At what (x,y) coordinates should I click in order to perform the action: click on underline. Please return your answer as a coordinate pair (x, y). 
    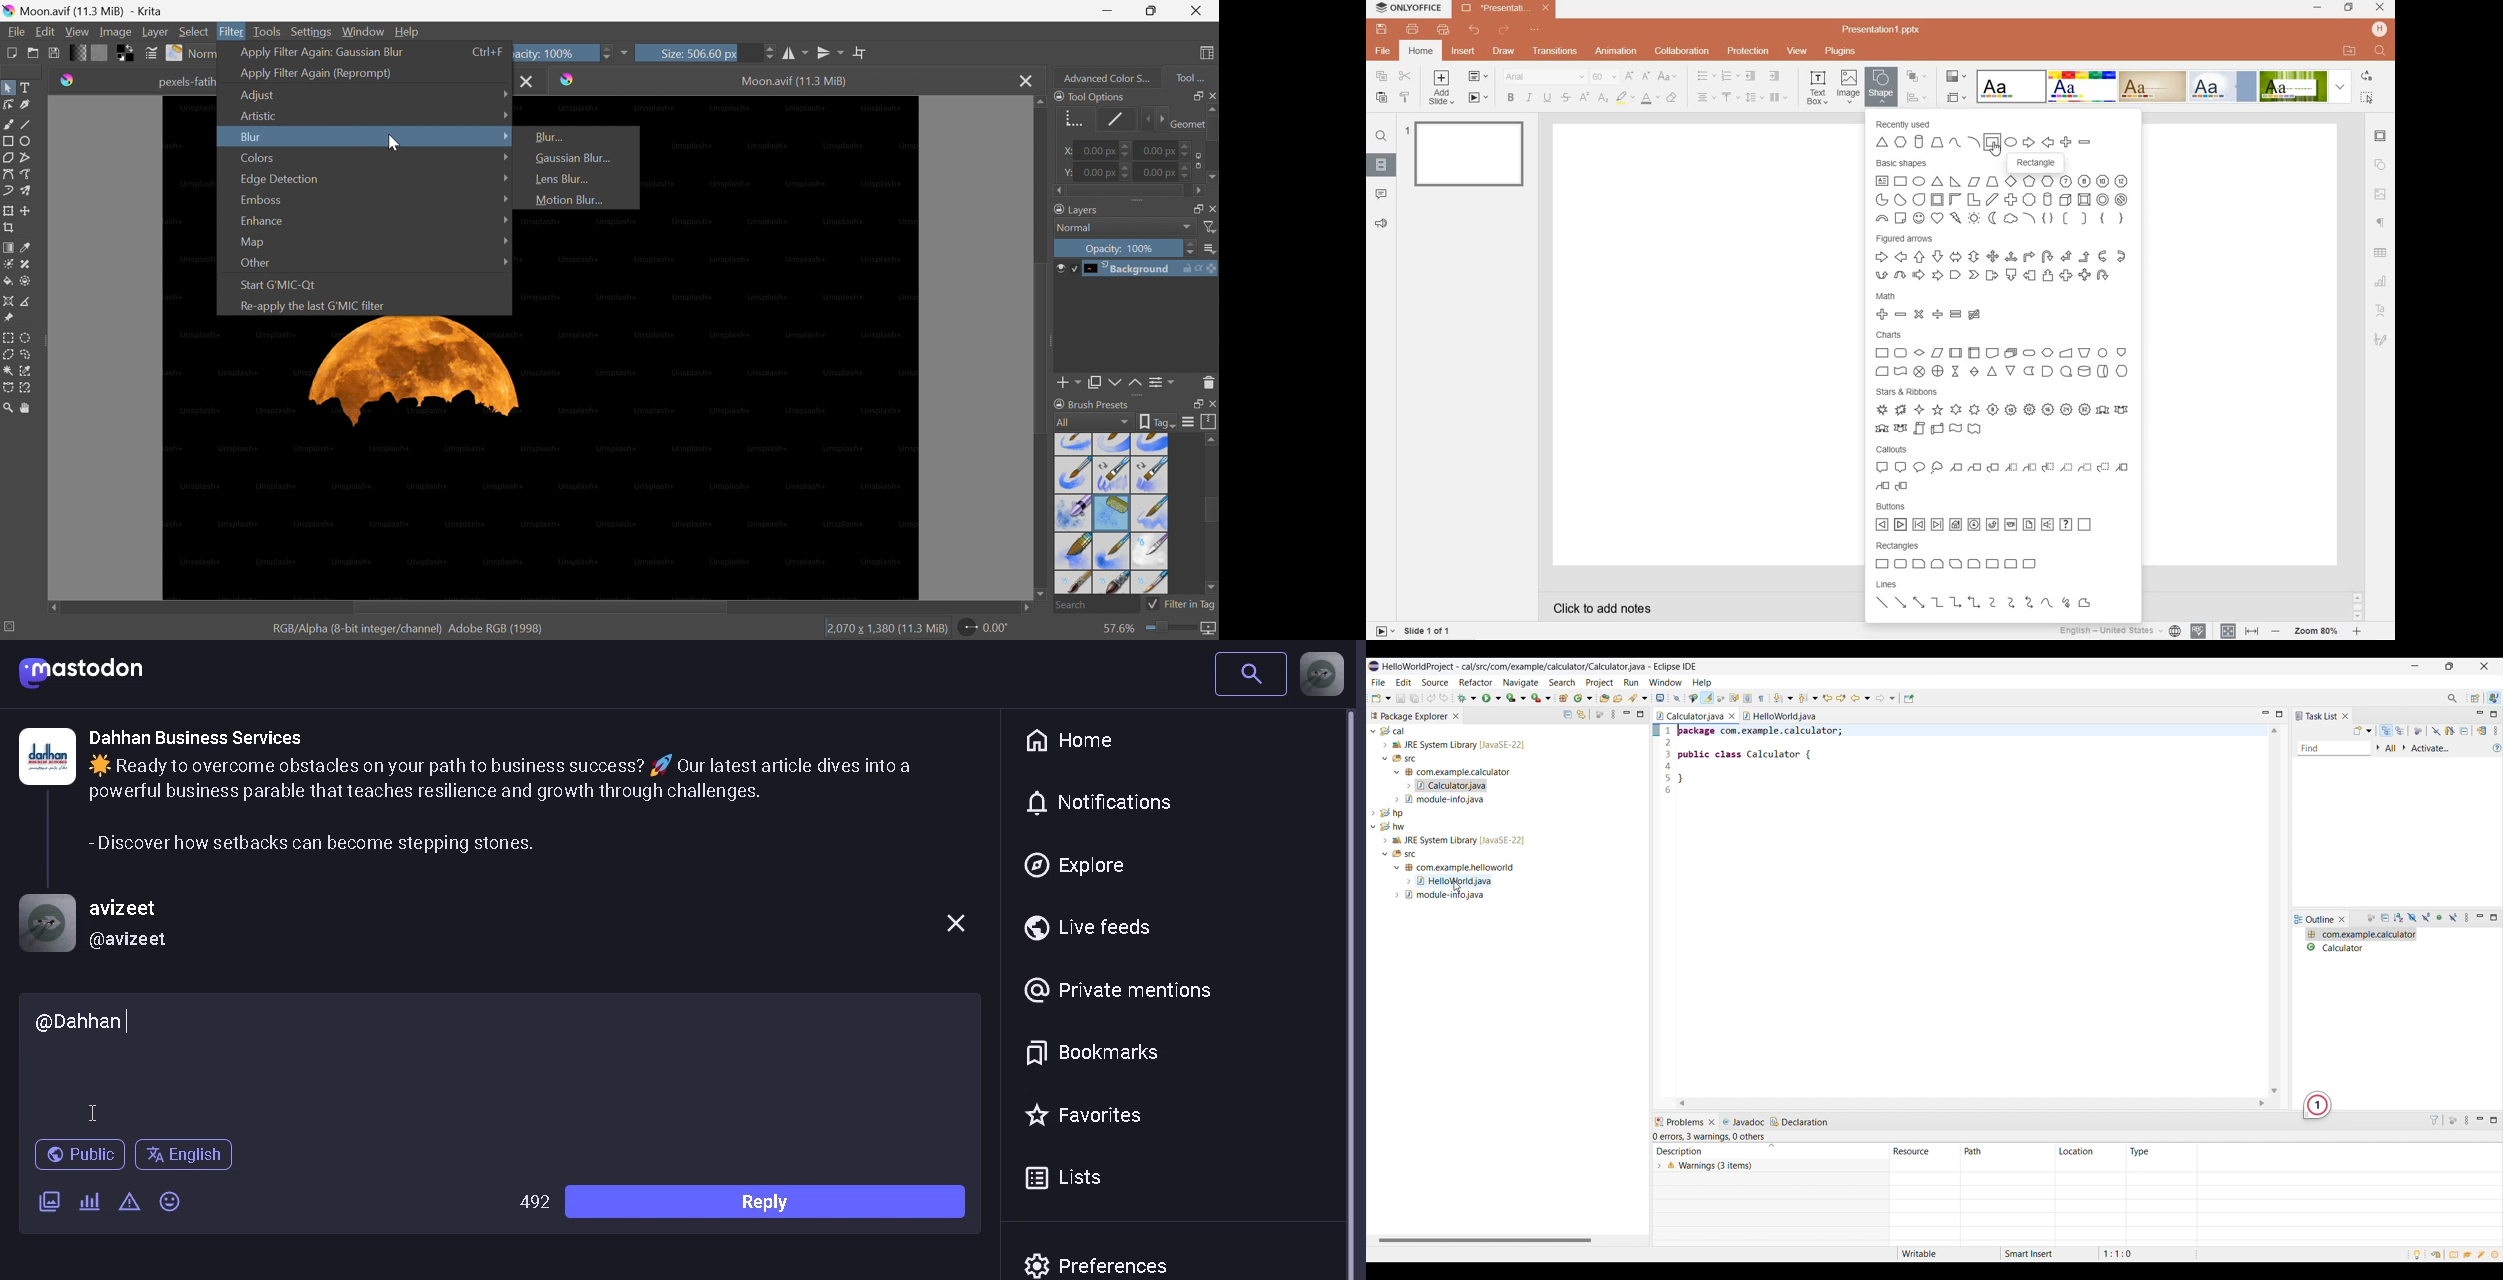
    Looking at the image, I should click on (1547, 96).